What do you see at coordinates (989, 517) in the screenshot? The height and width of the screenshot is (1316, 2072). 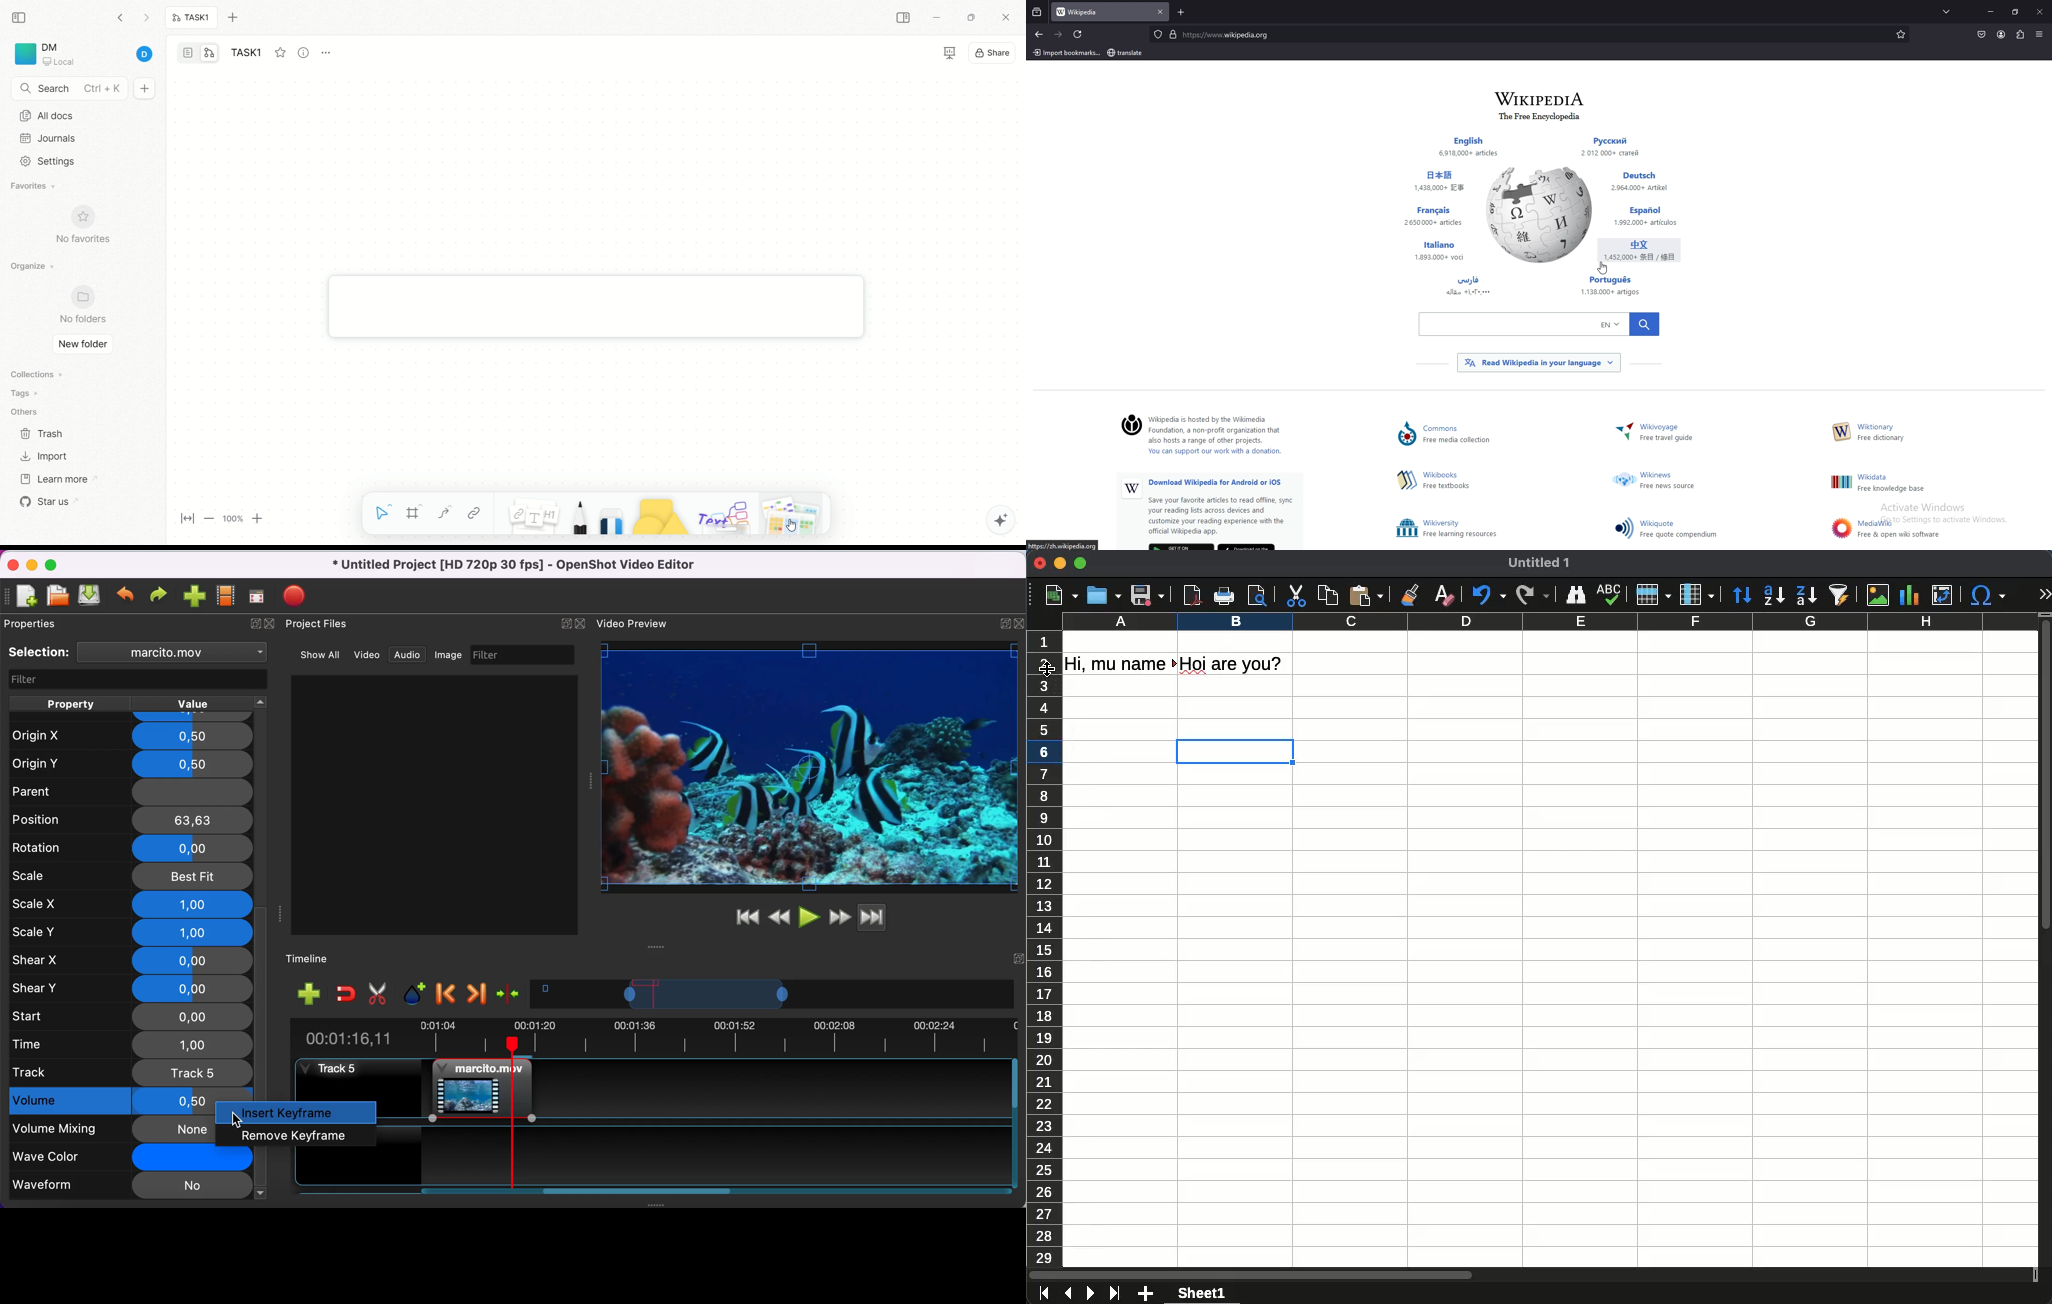 I see `AFFiNE AI` at bounding box center [989, 517].